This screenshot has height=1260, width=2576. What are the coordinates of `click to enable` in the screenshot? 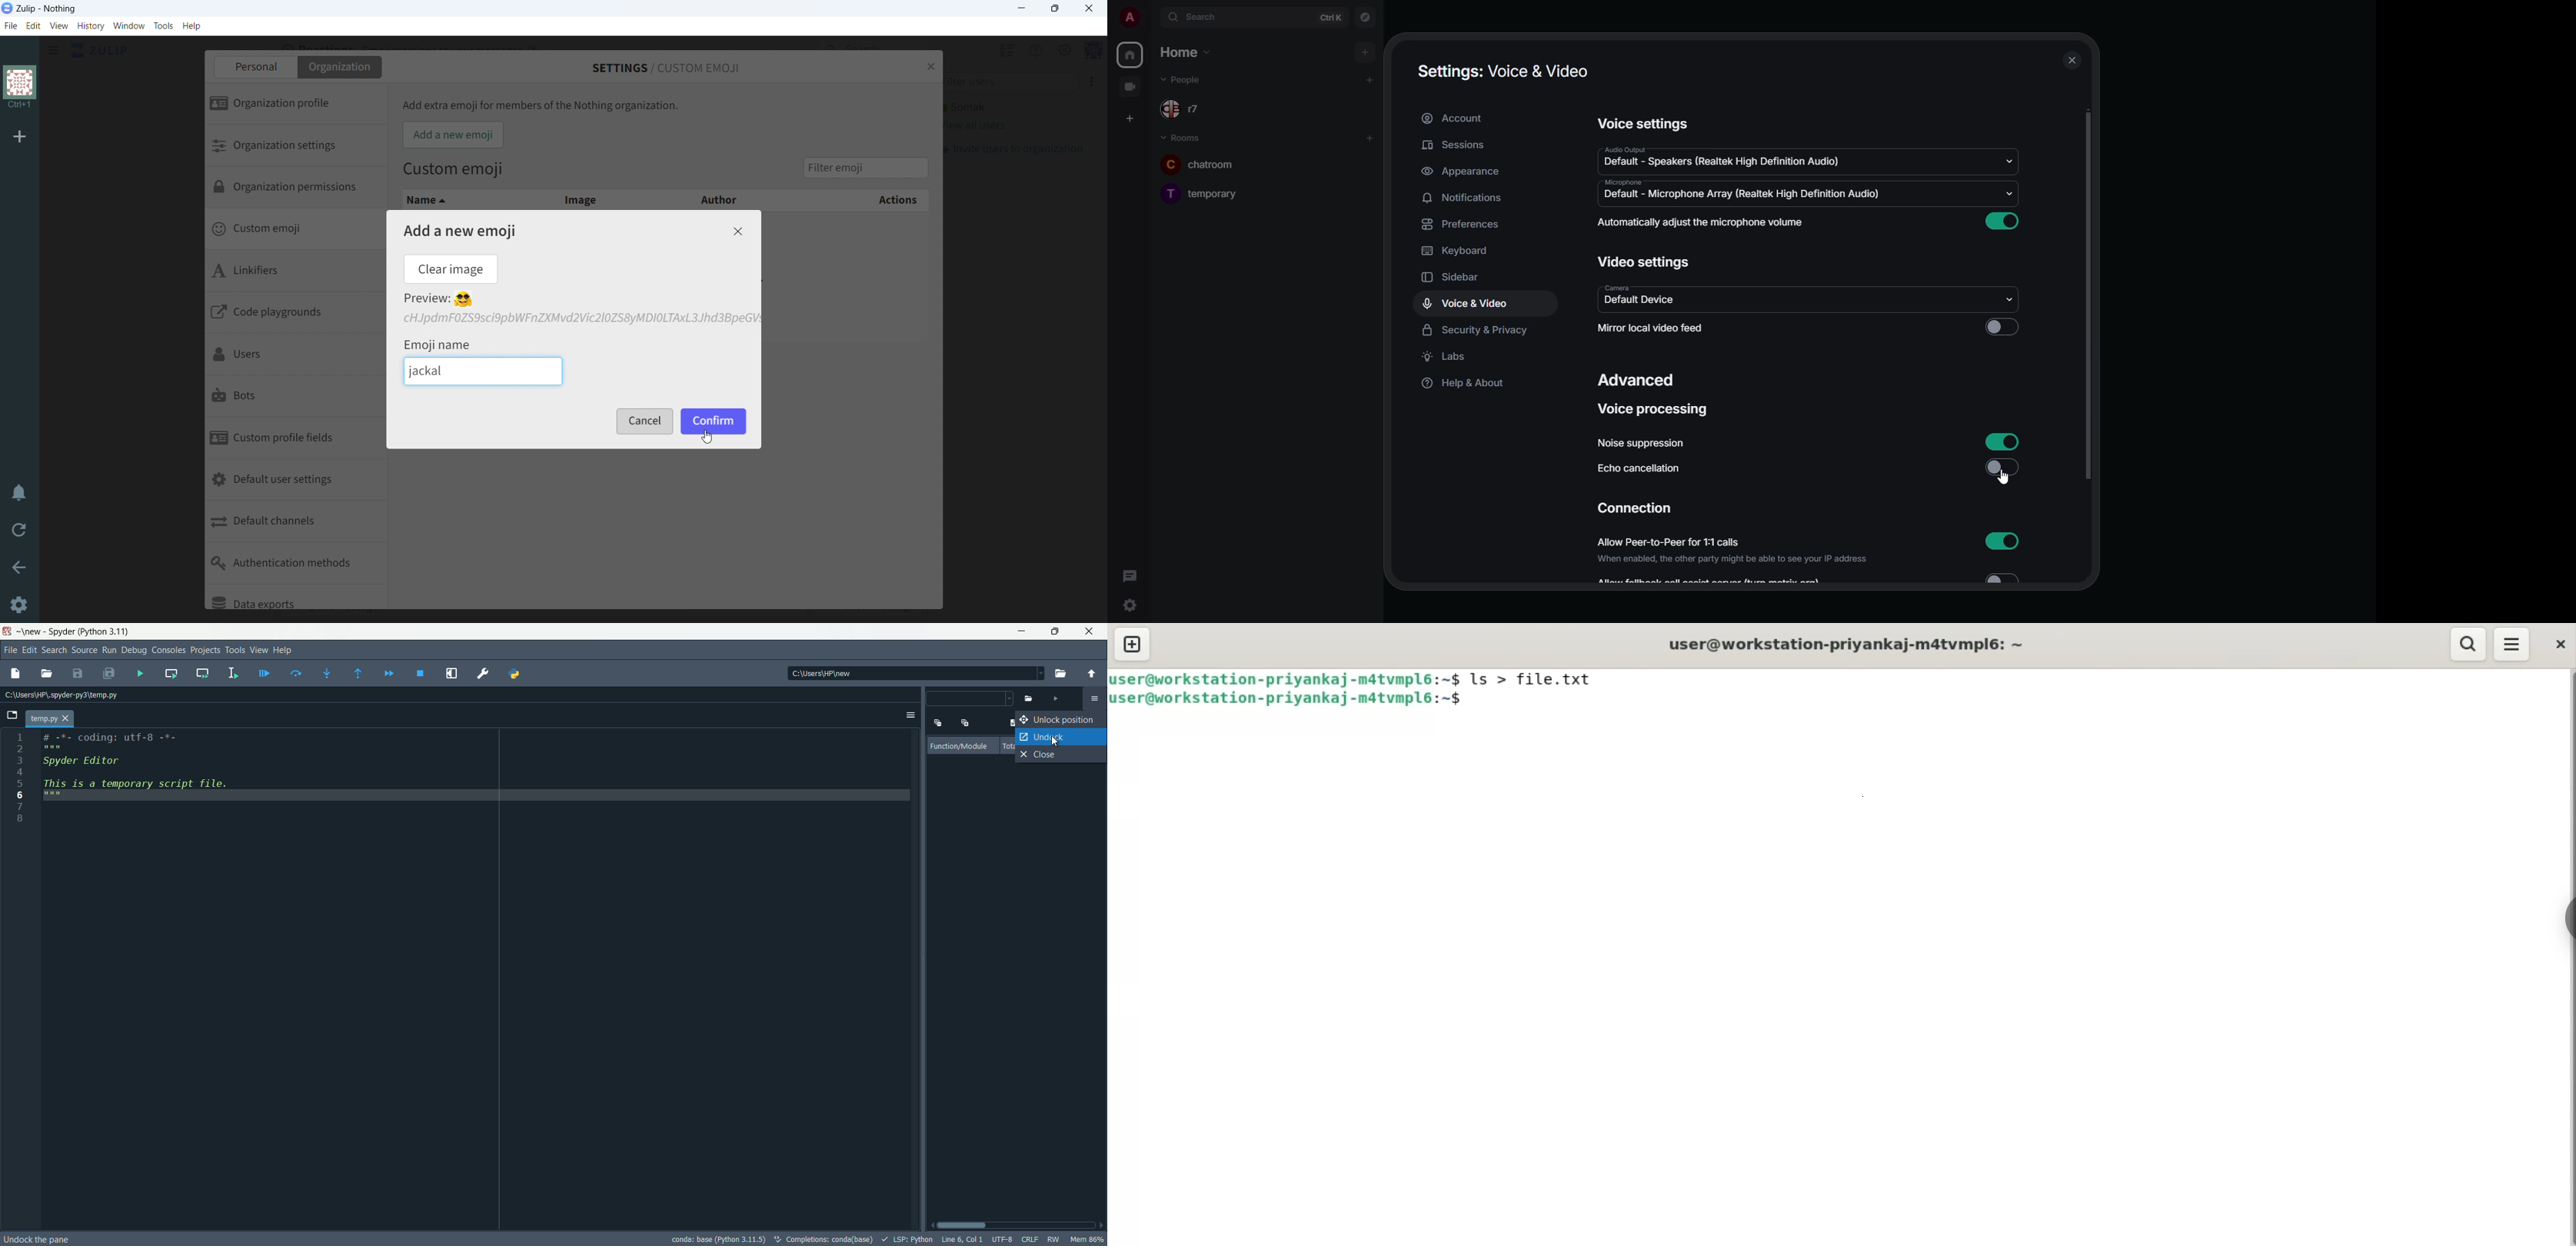 It's located at (2001, 327).